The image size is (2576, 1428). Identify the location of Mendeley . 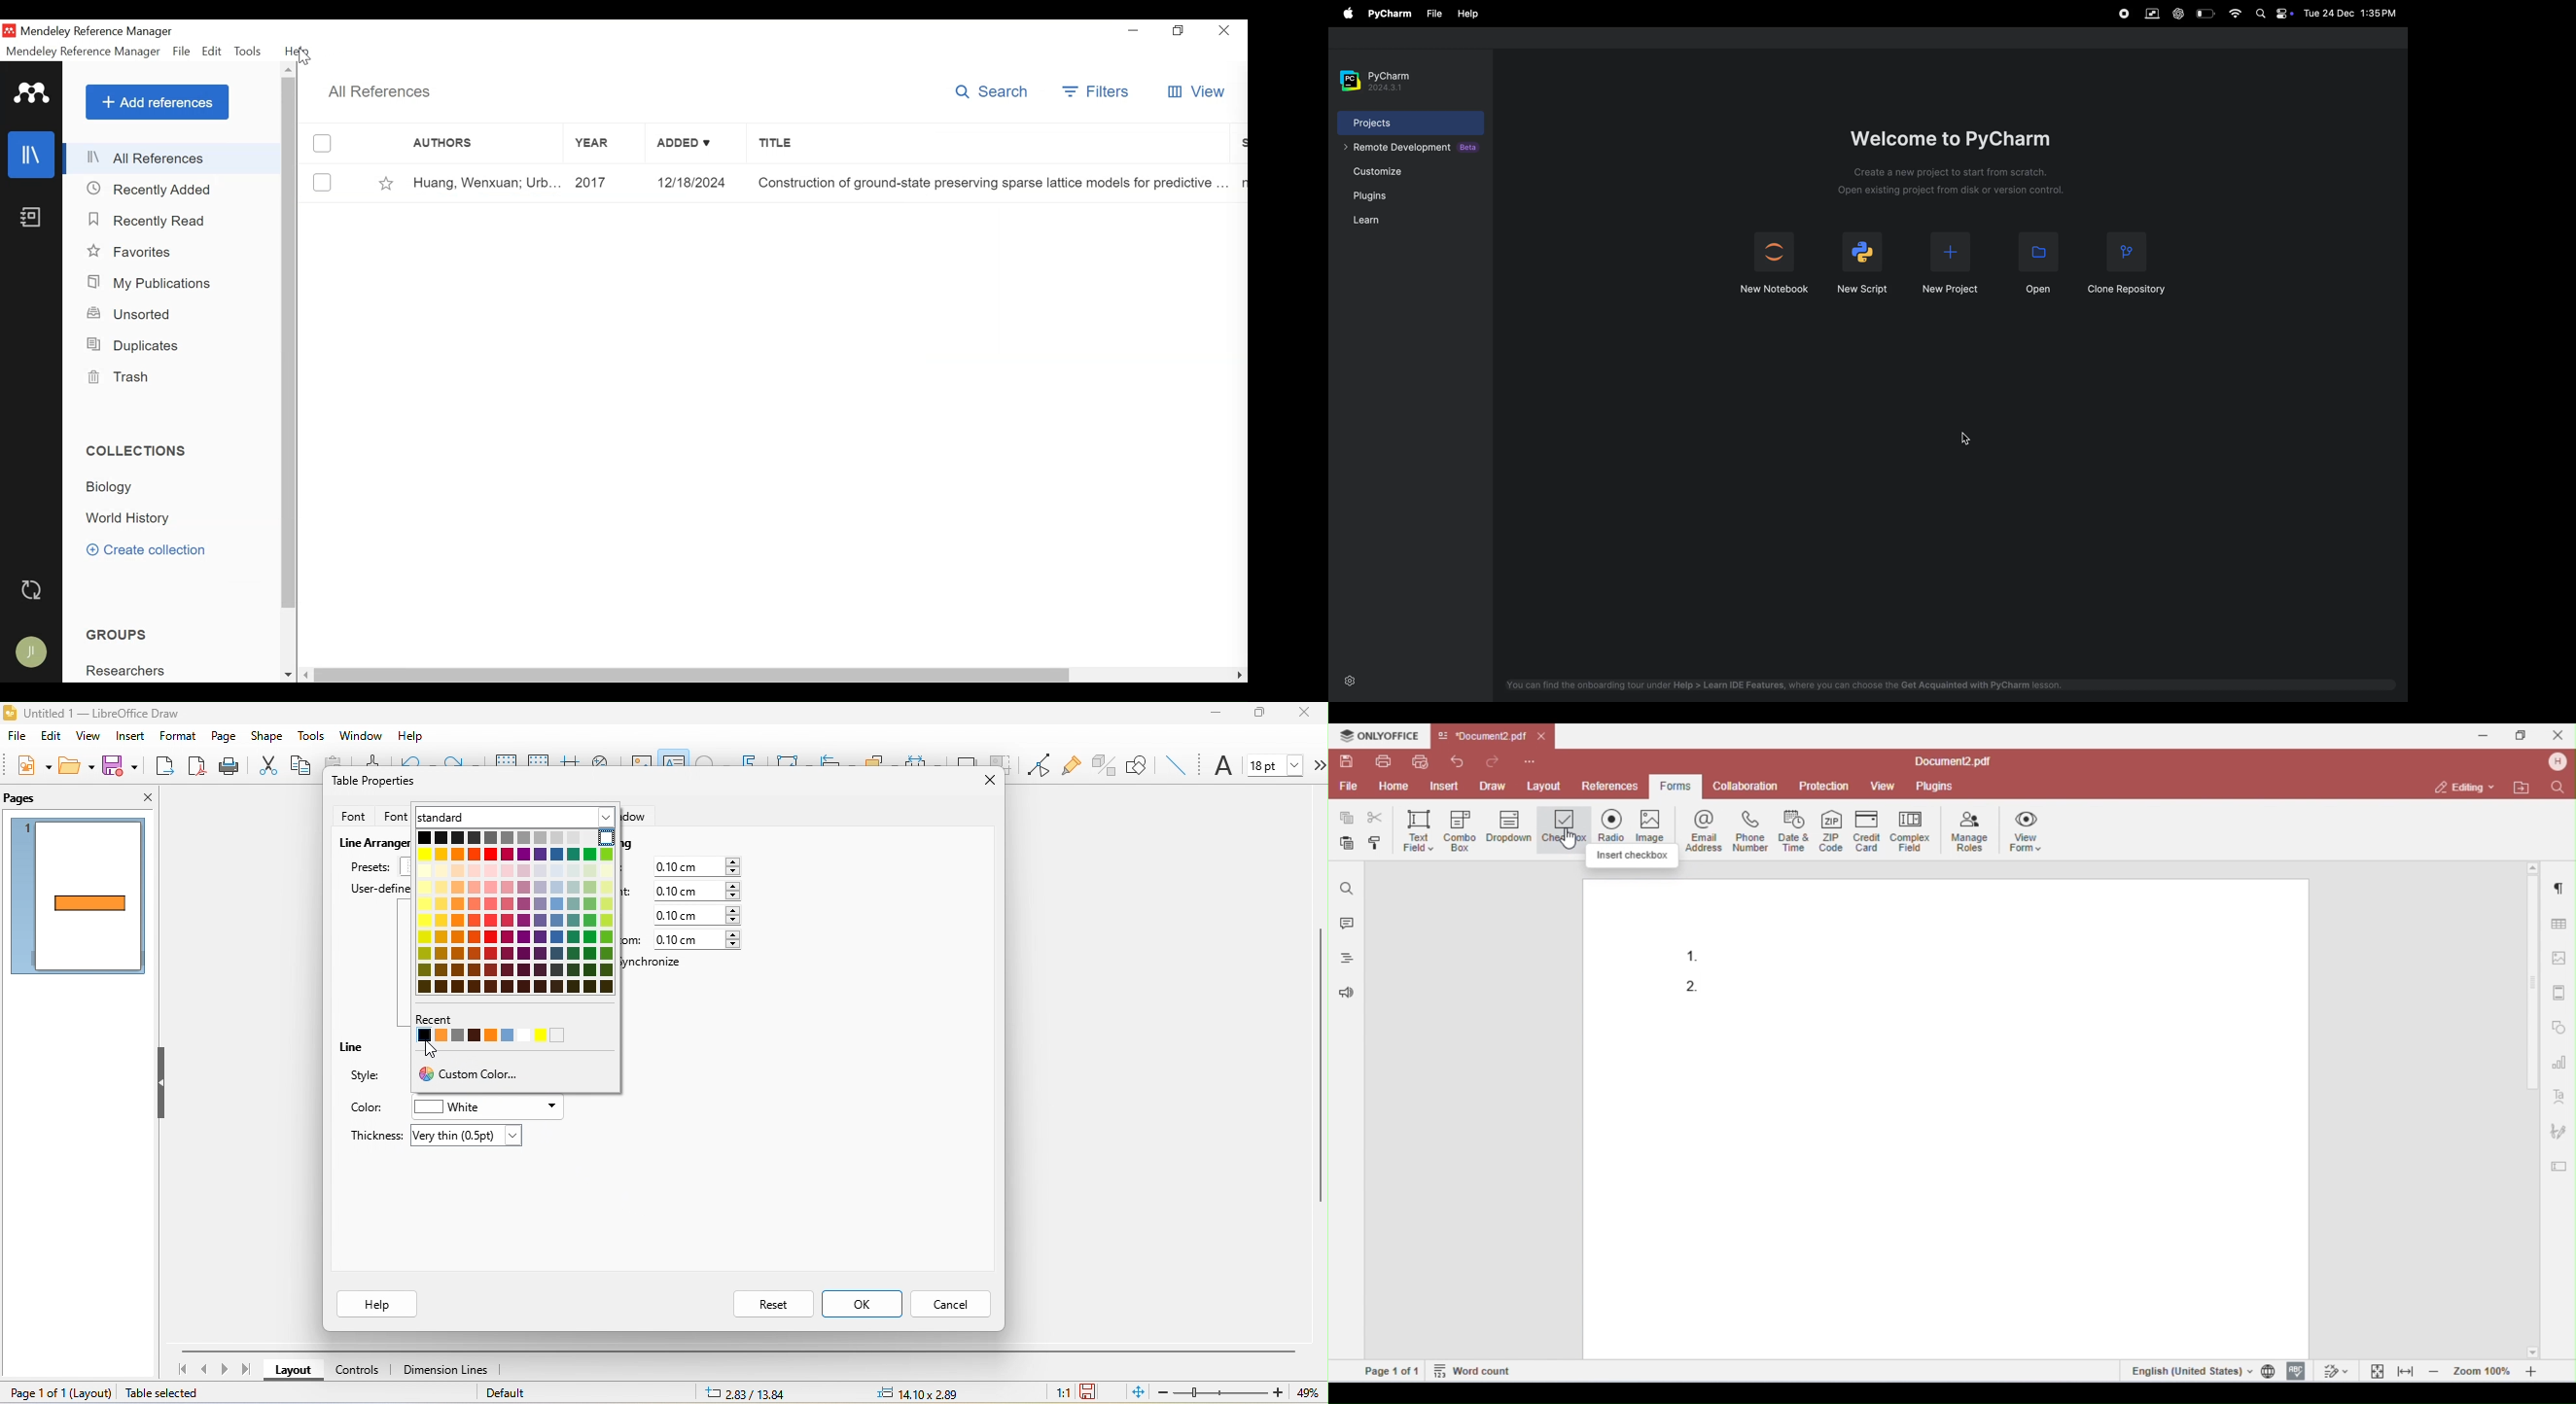
(30, 94).